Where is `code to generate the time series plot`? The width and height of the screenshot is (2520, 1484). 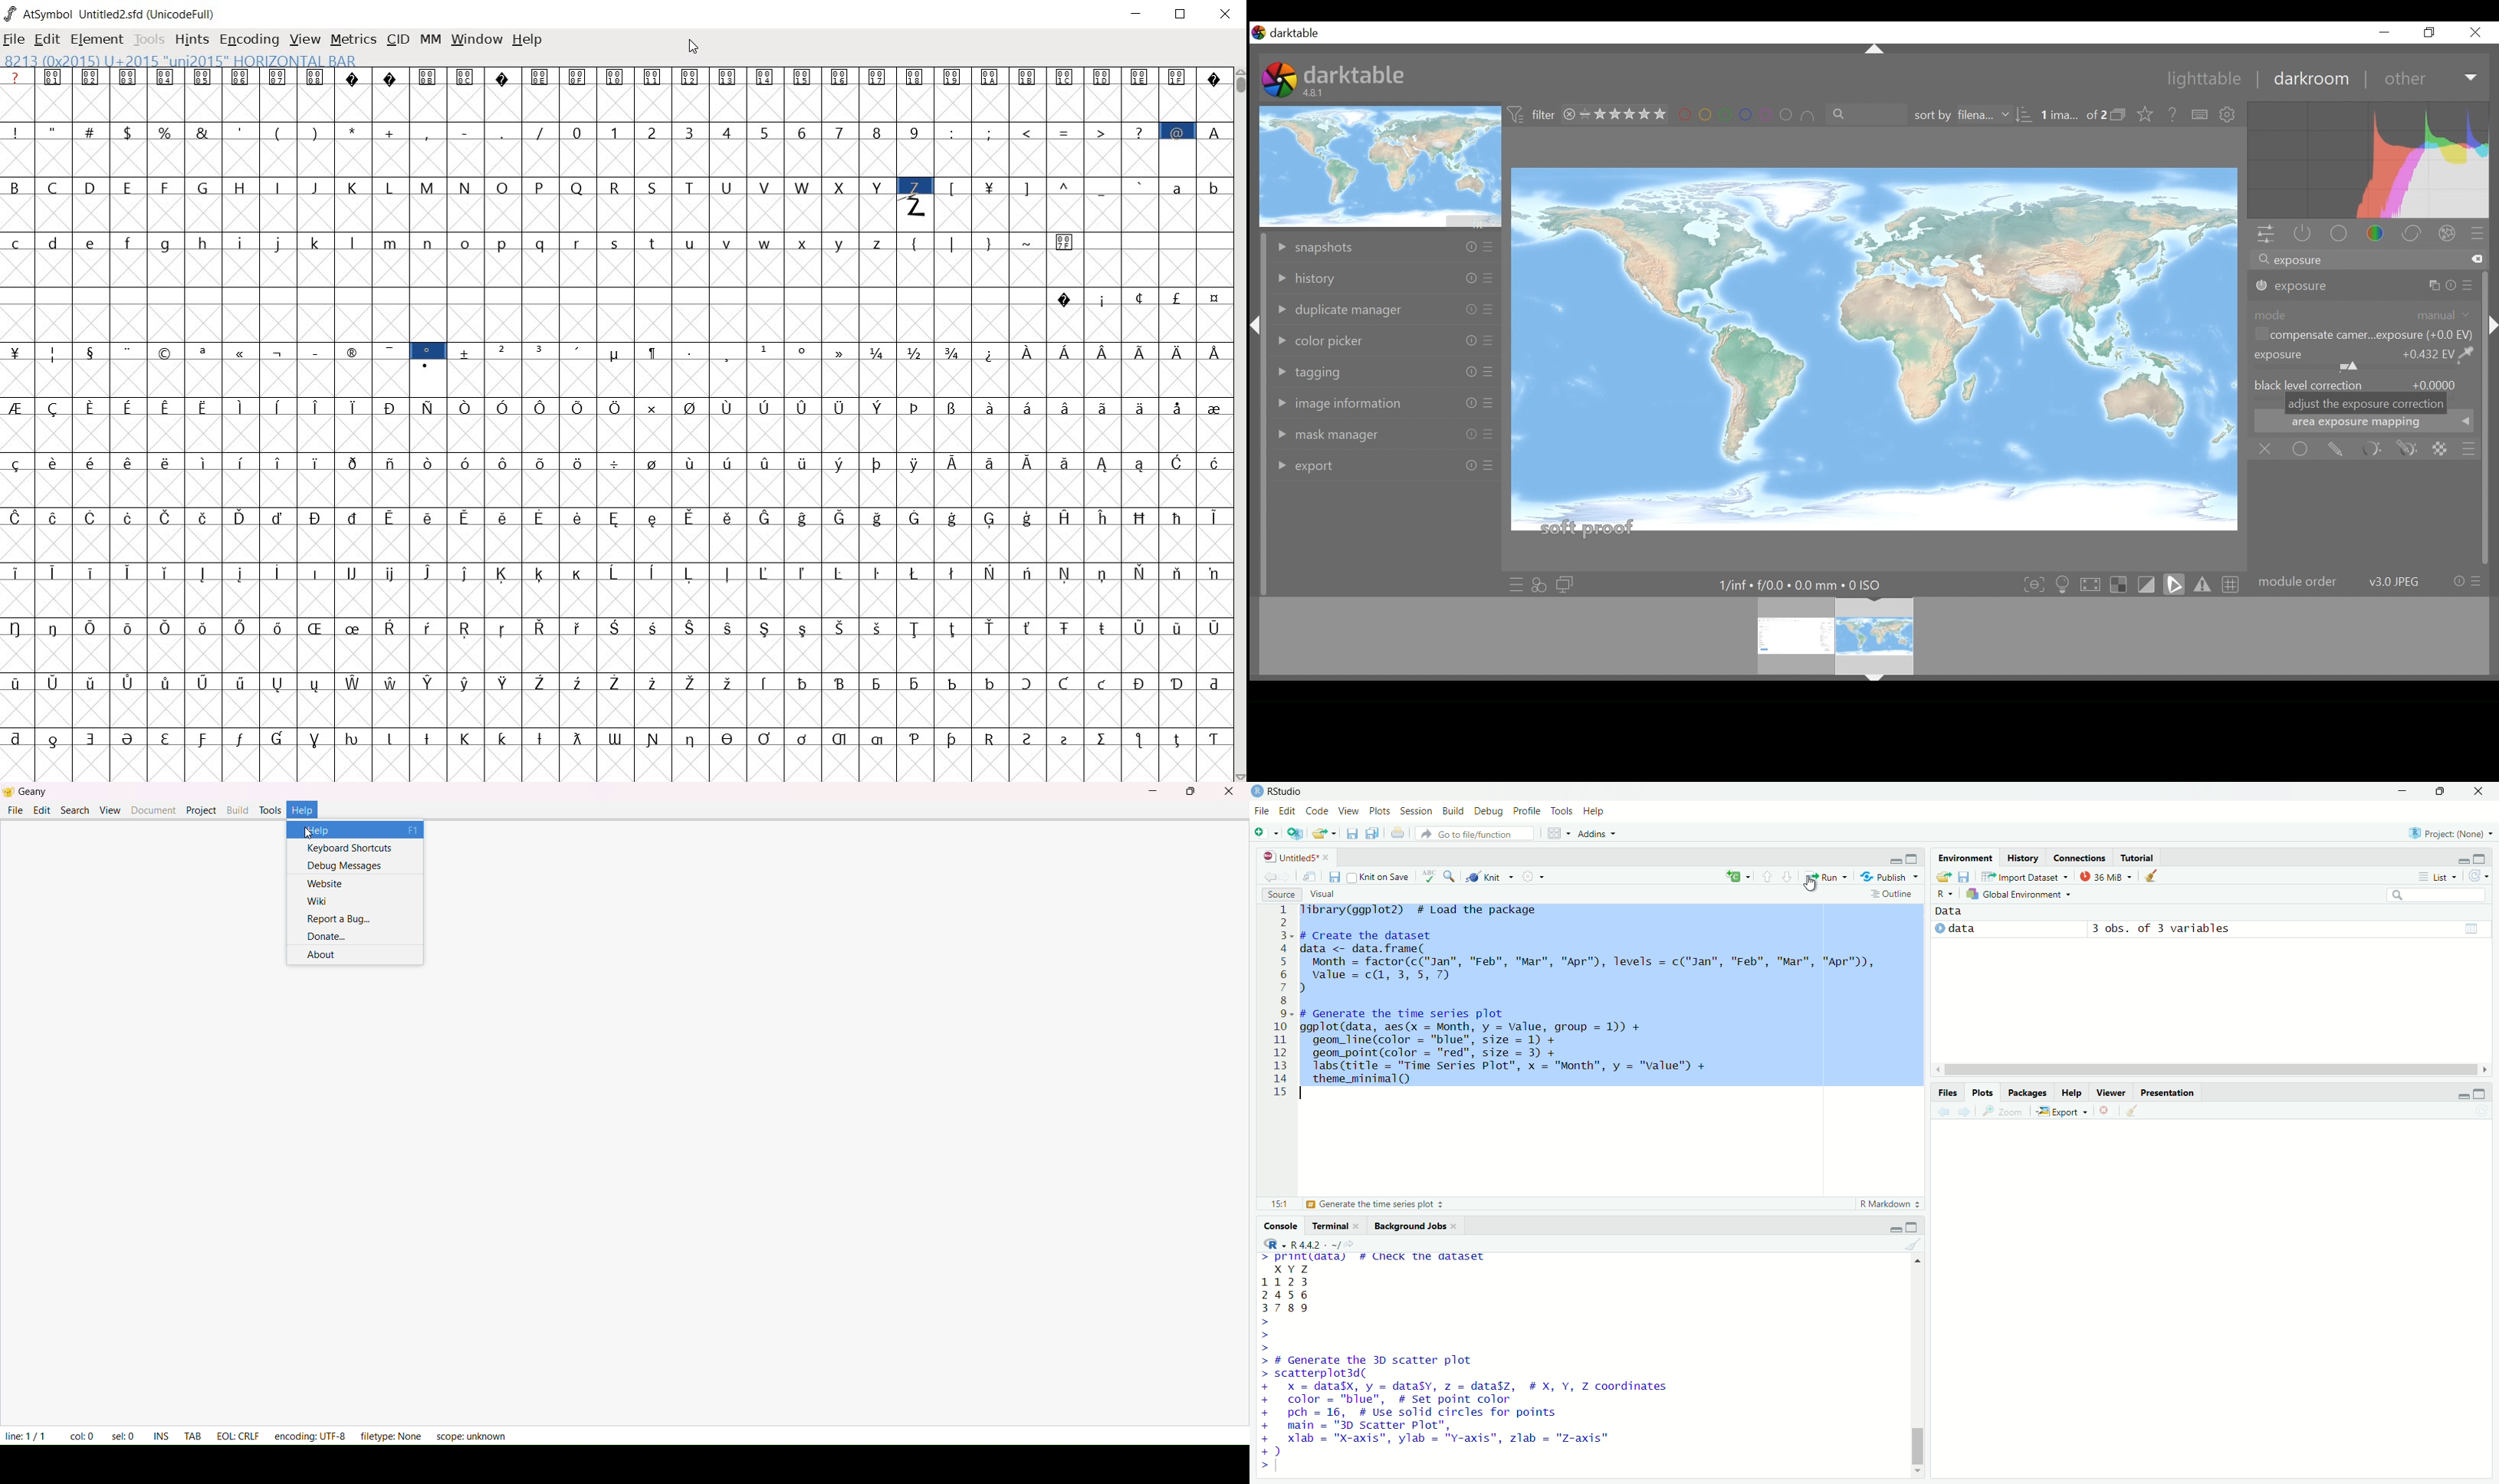
code to generate the time series plot is located at coordinates (1509, 1048).